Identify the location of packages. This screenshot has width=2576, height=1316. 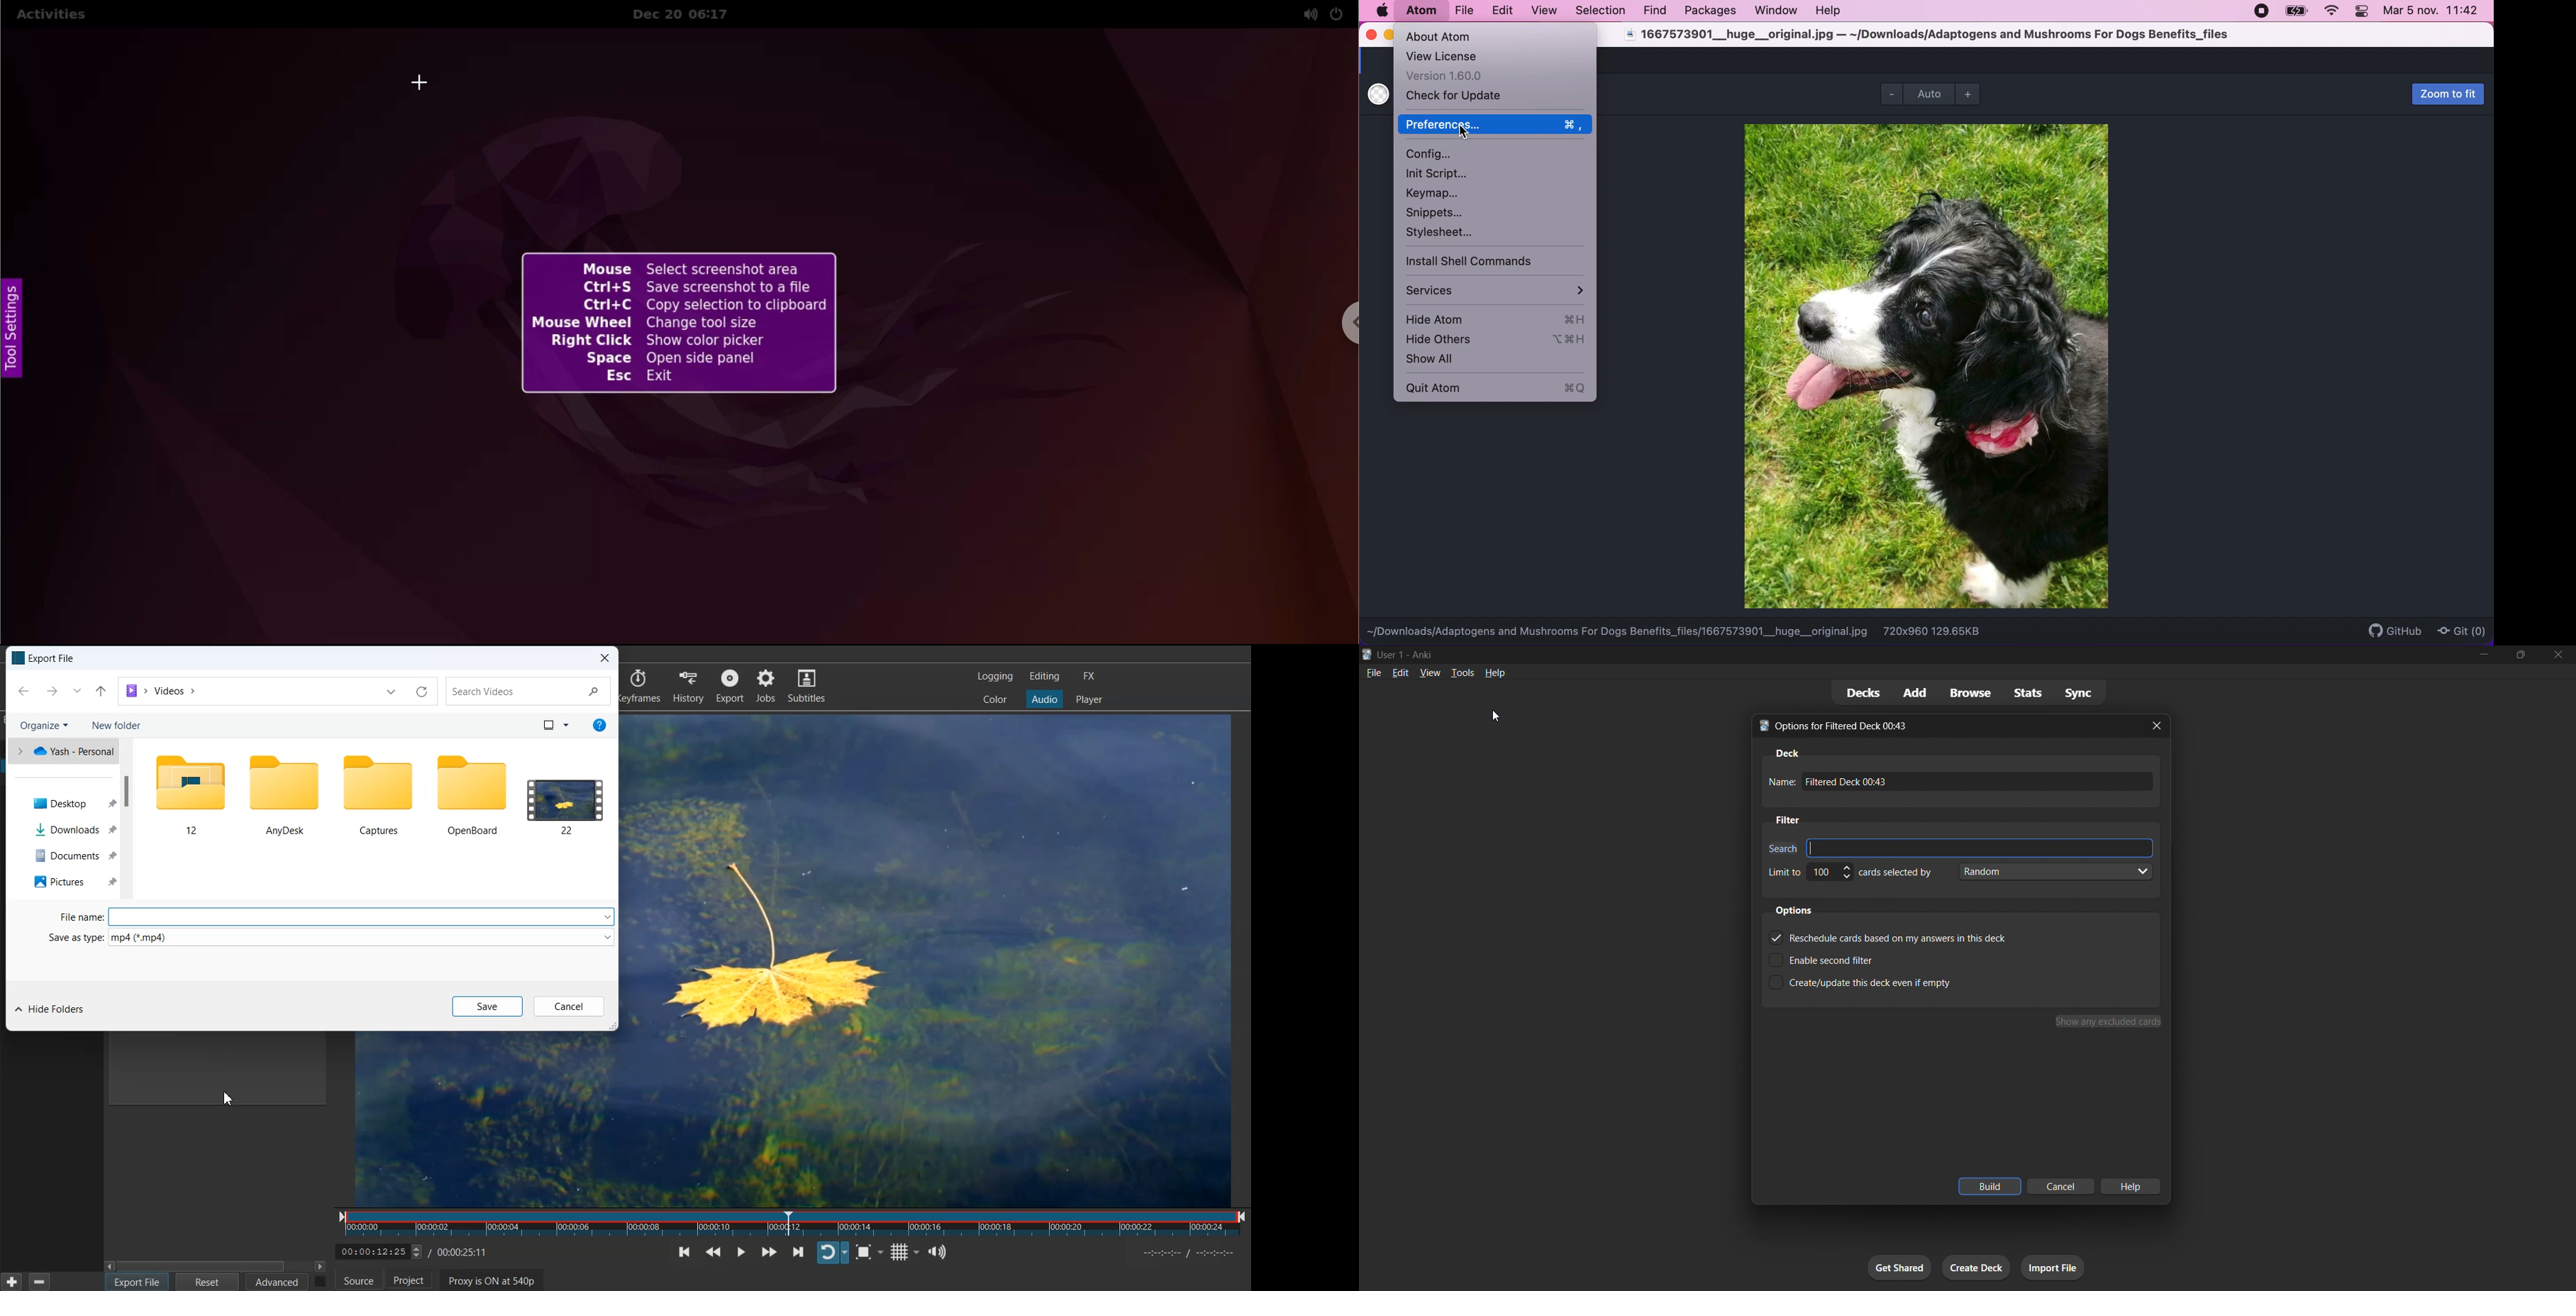
(1708, 11).